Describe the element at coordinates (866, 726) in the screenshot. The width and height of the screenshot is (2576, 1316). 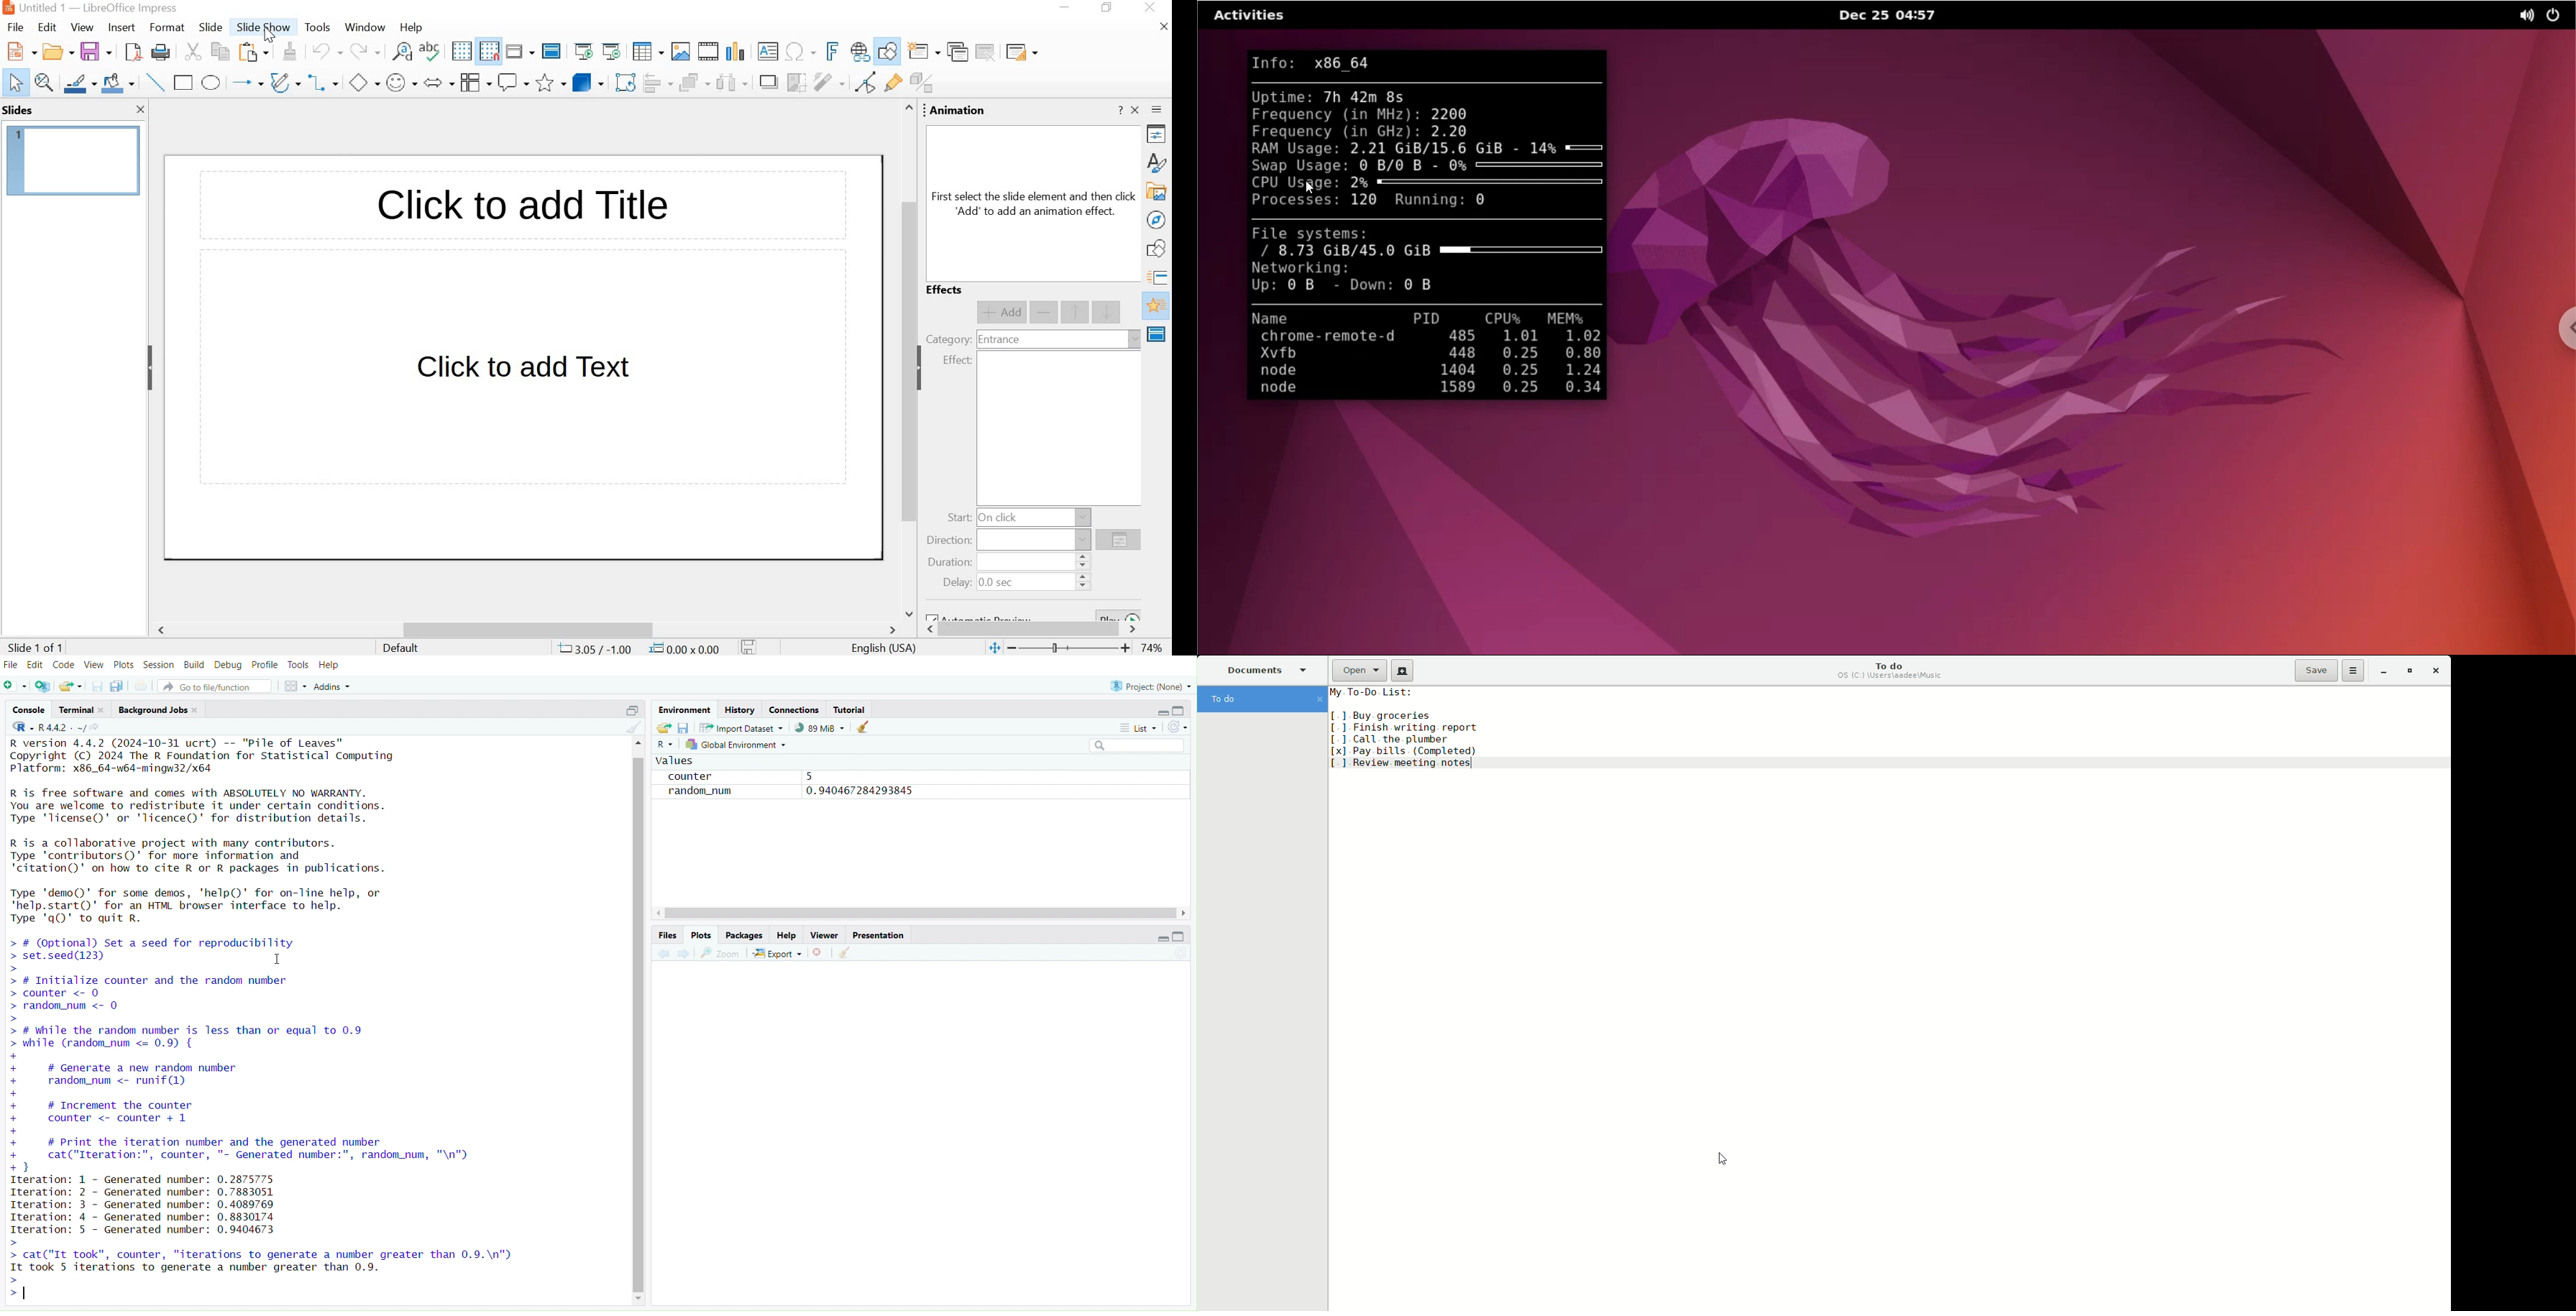
I see `Clear console (Ctrl + L)` at that location.